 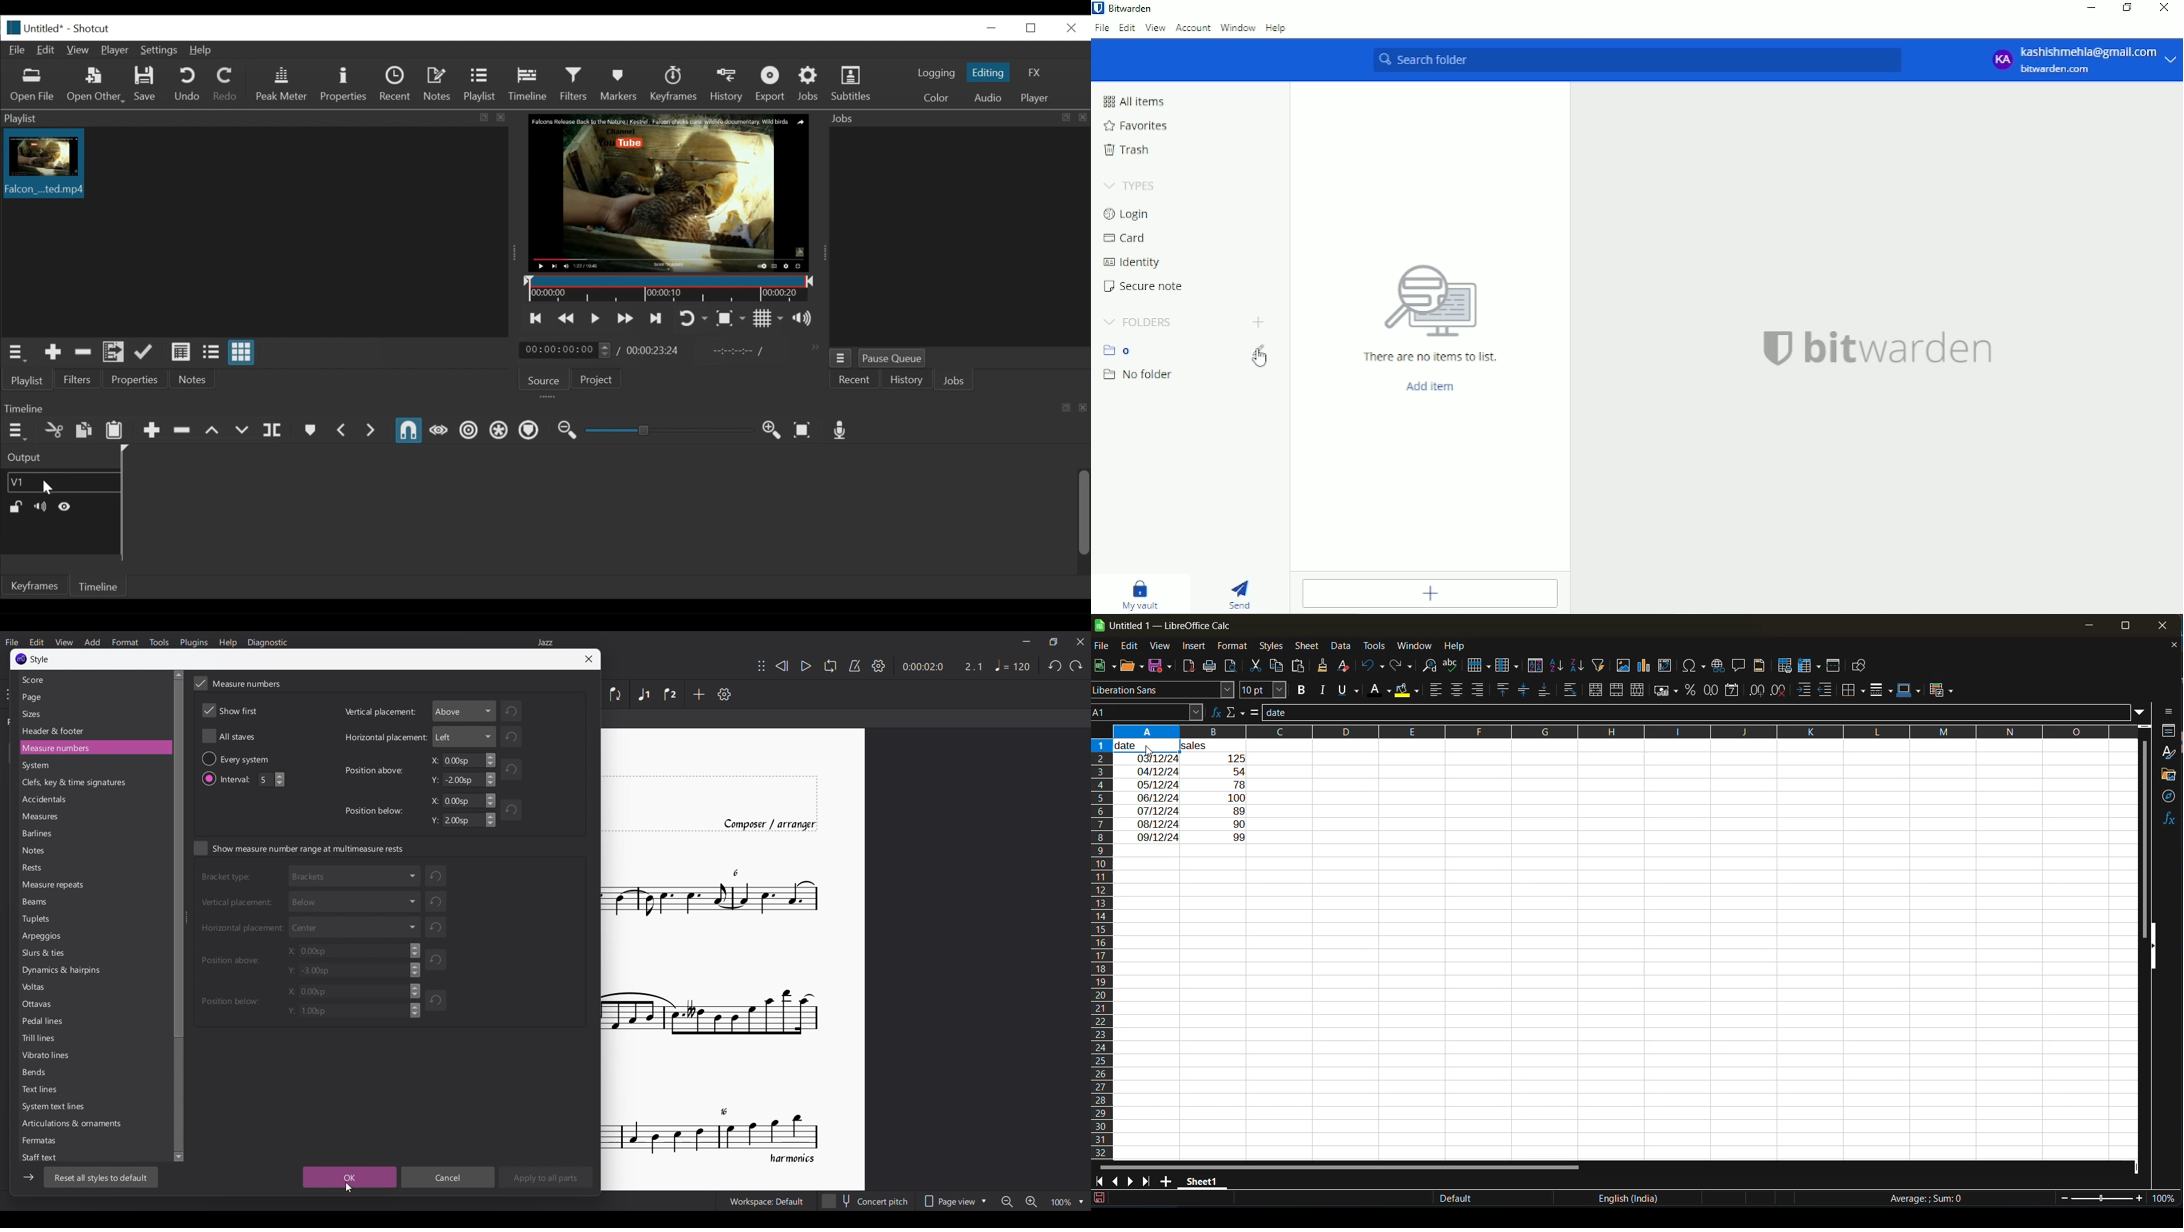 I want to click on Vibrato, so click(x=45, y=1056).